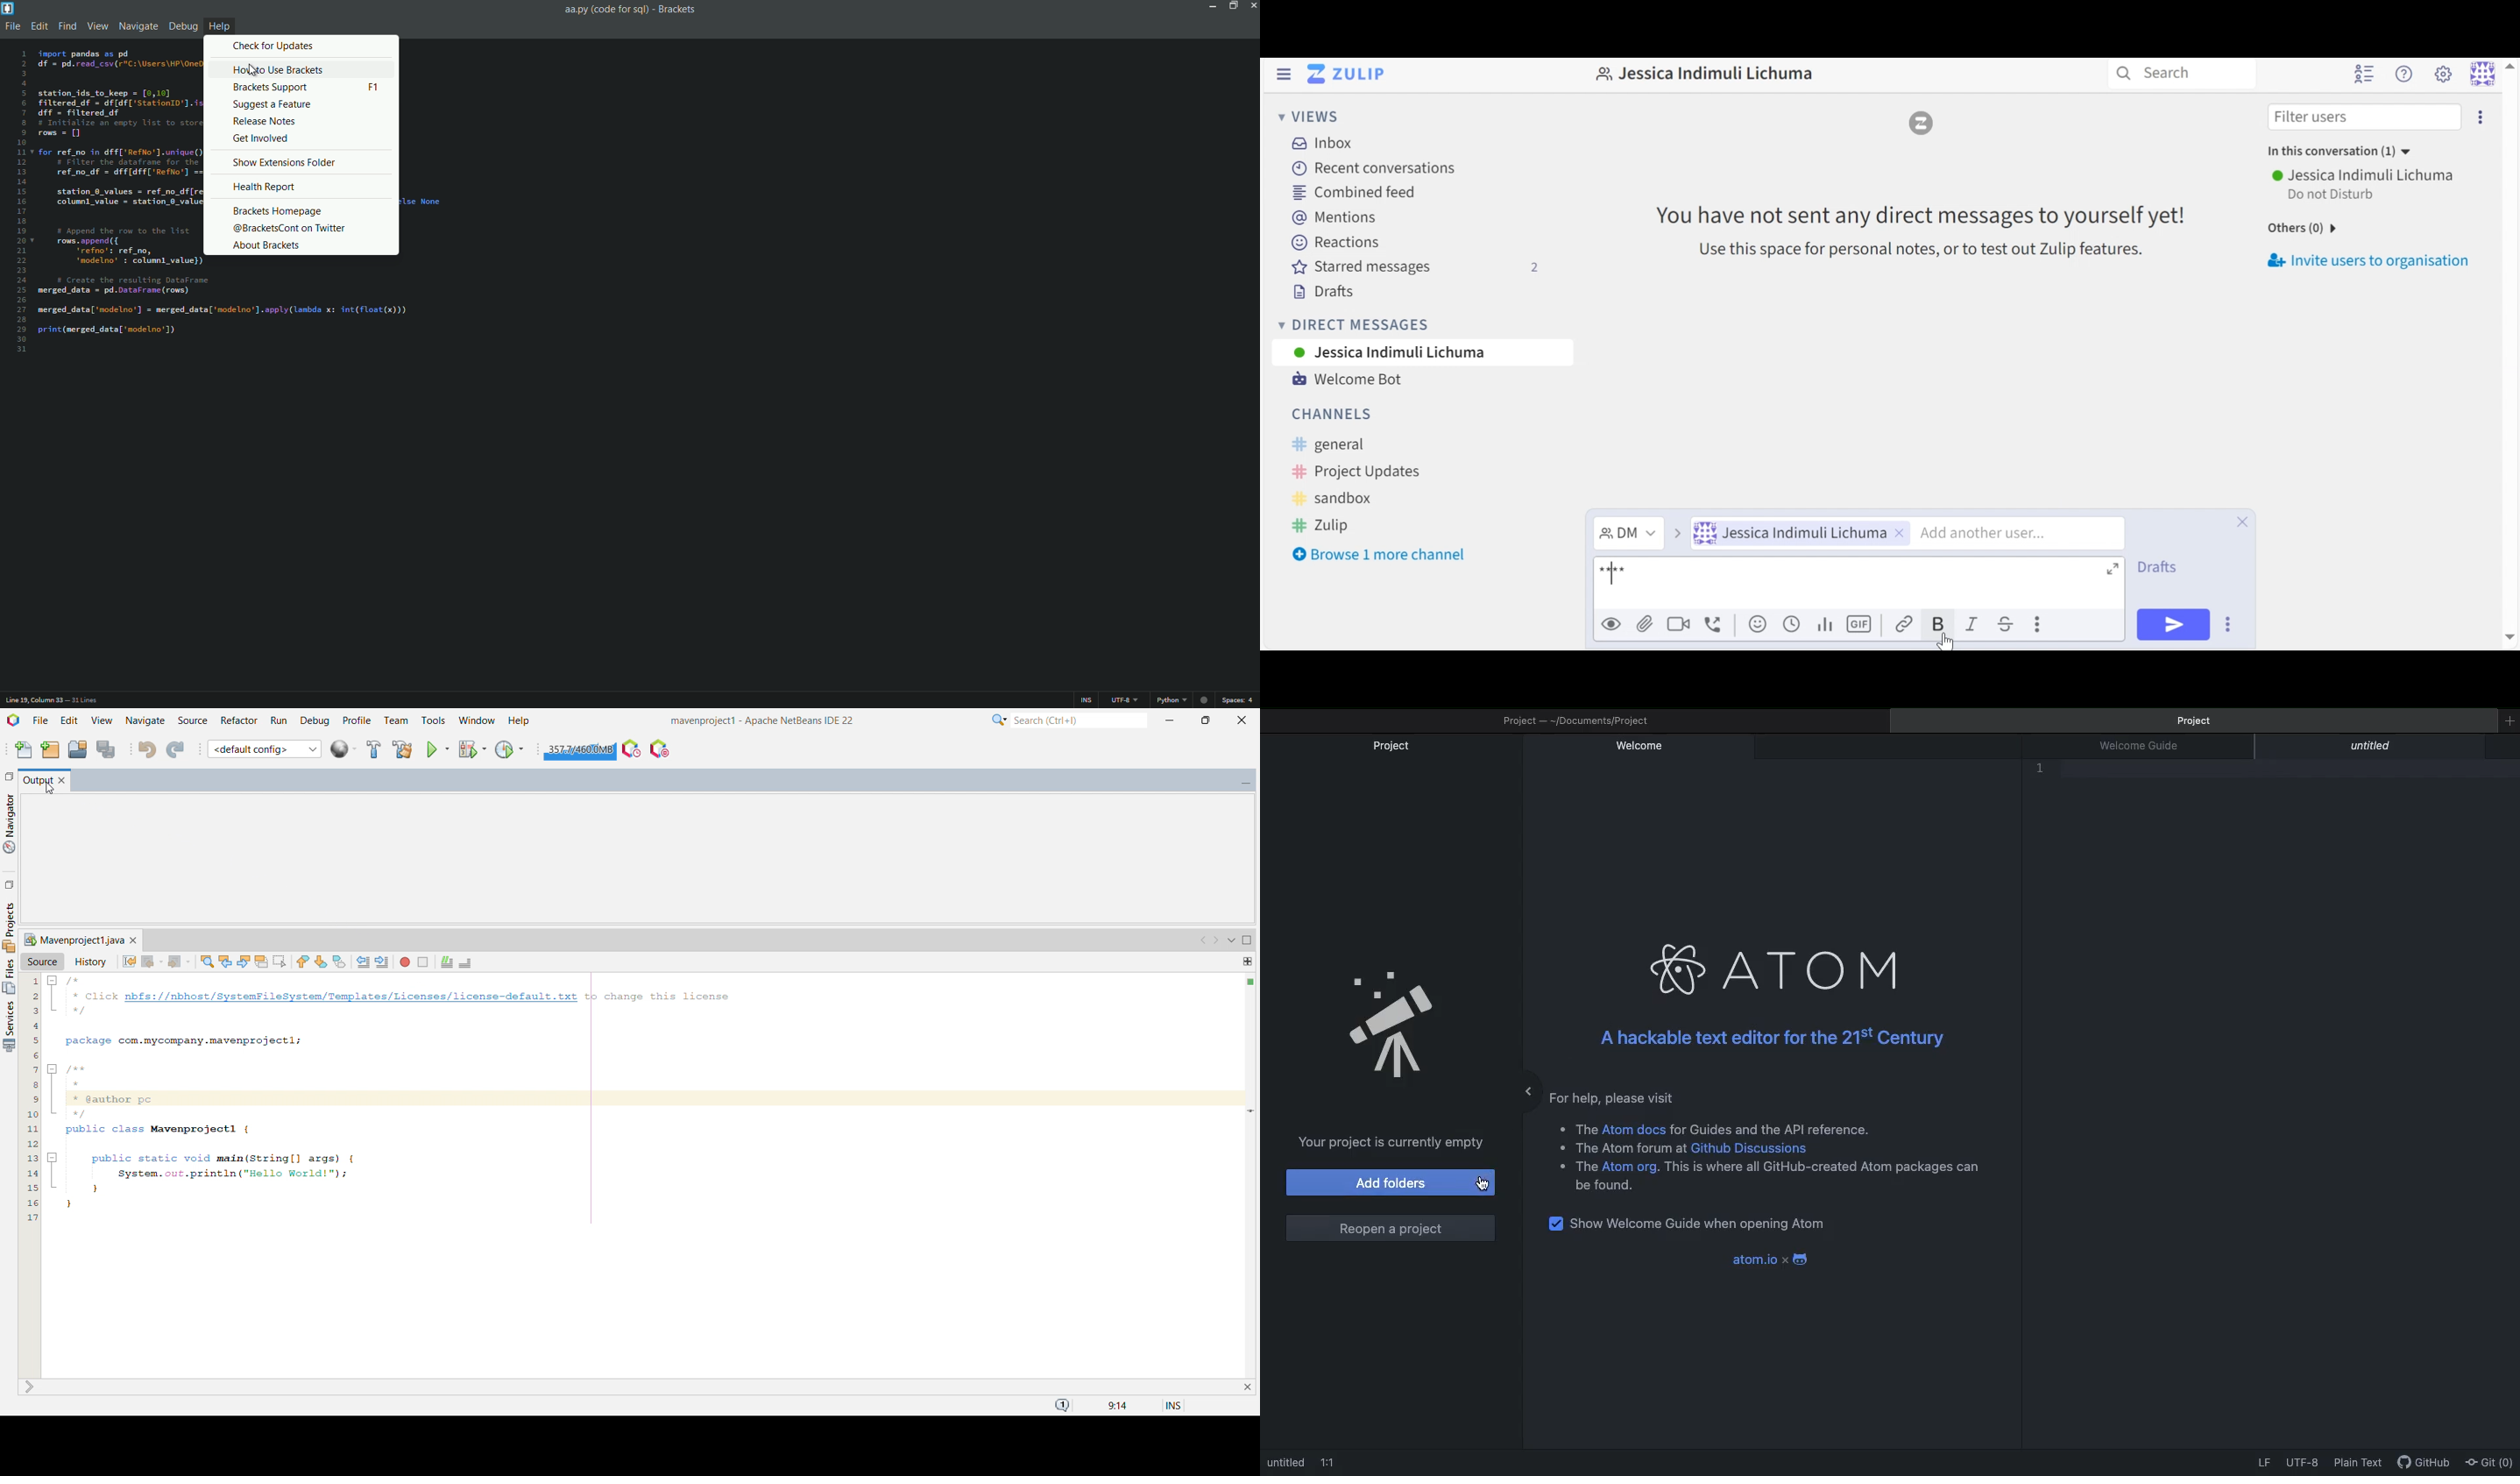 The width and height of the screenshot is (2520, 1484). I want to click on Inbox, so click(1320, 143).